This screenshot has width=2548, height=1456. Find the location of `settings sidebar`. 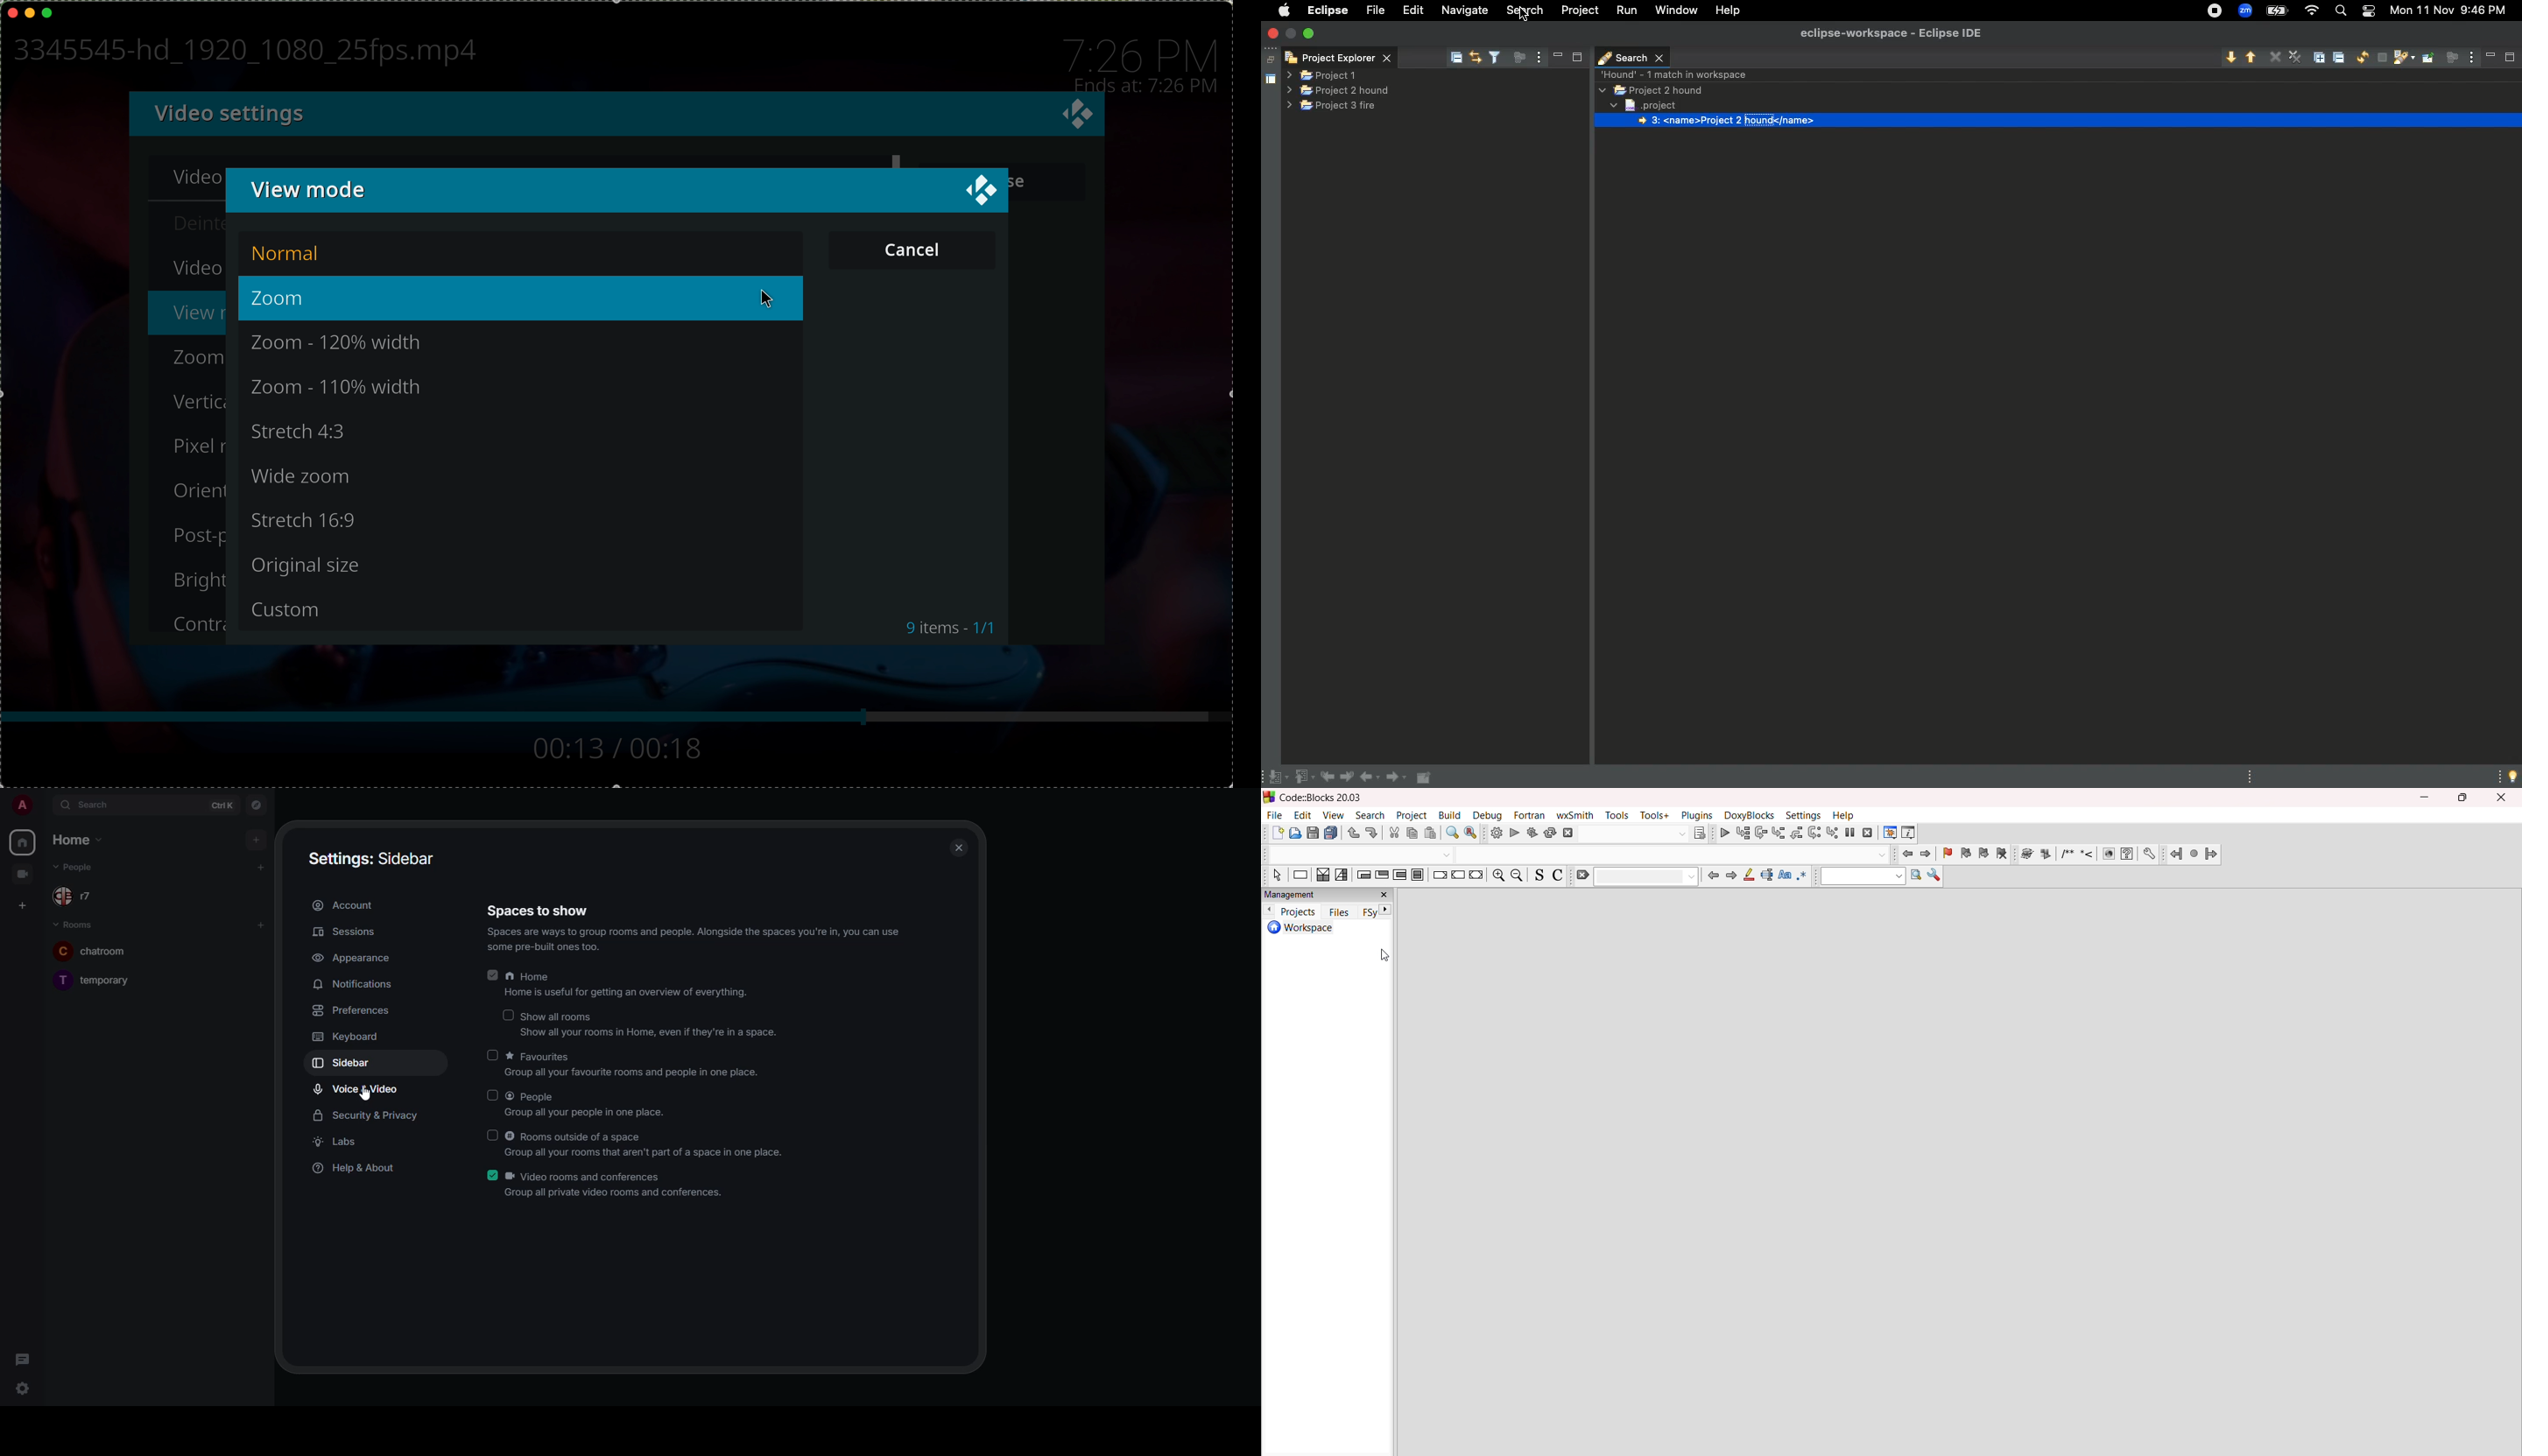

settings sidebar is located at coordinates (382, 856).